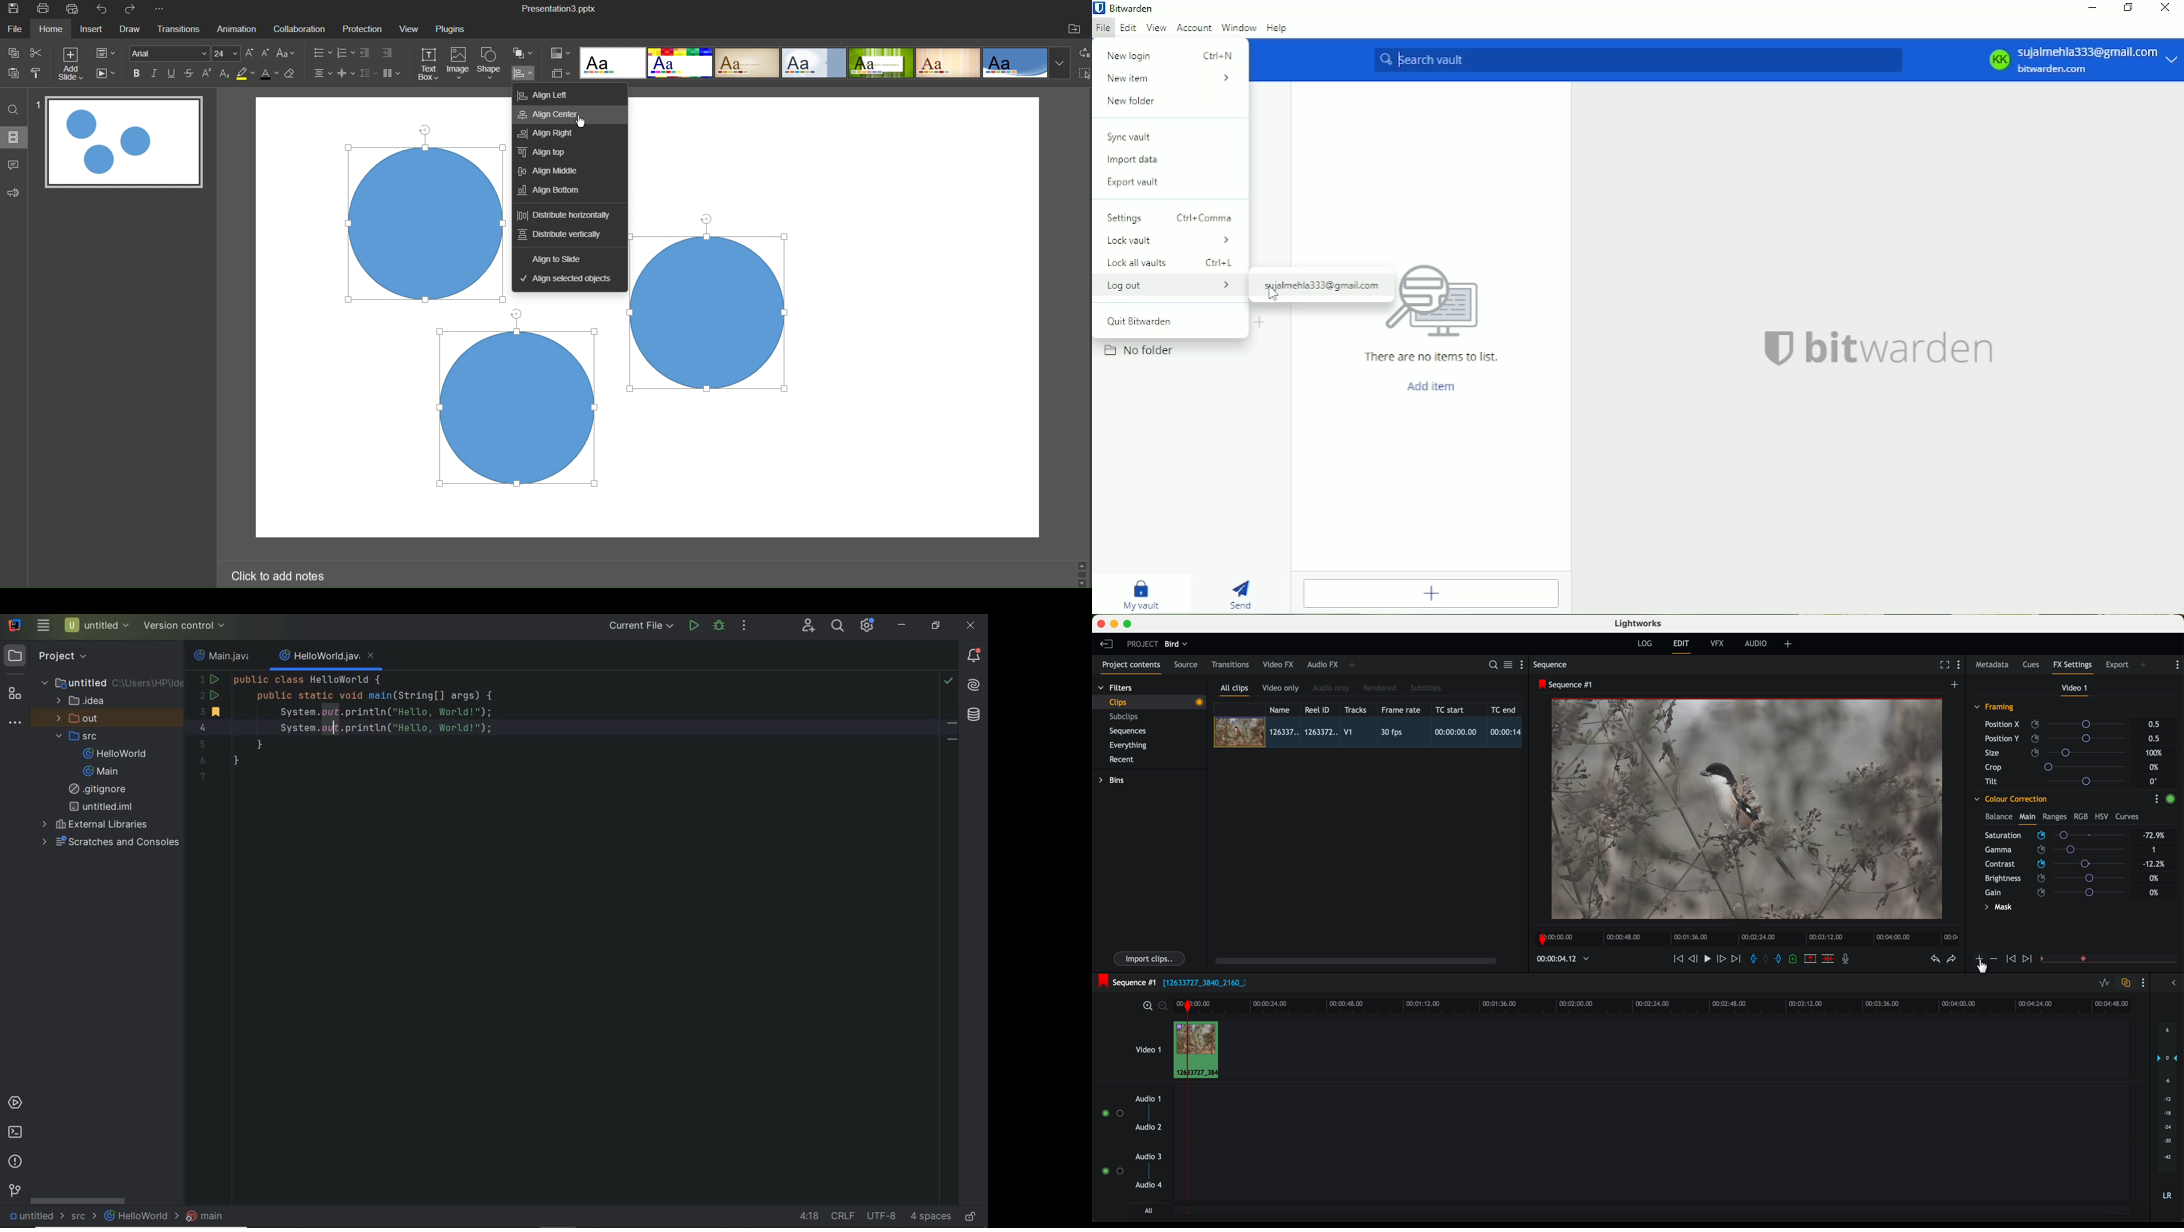 The image size is (2184, 1232). What do you see at coordinates (2171, 983) in the screenshot?
I see `show/hide the full audio mix` at bounding box center [2171, 983].